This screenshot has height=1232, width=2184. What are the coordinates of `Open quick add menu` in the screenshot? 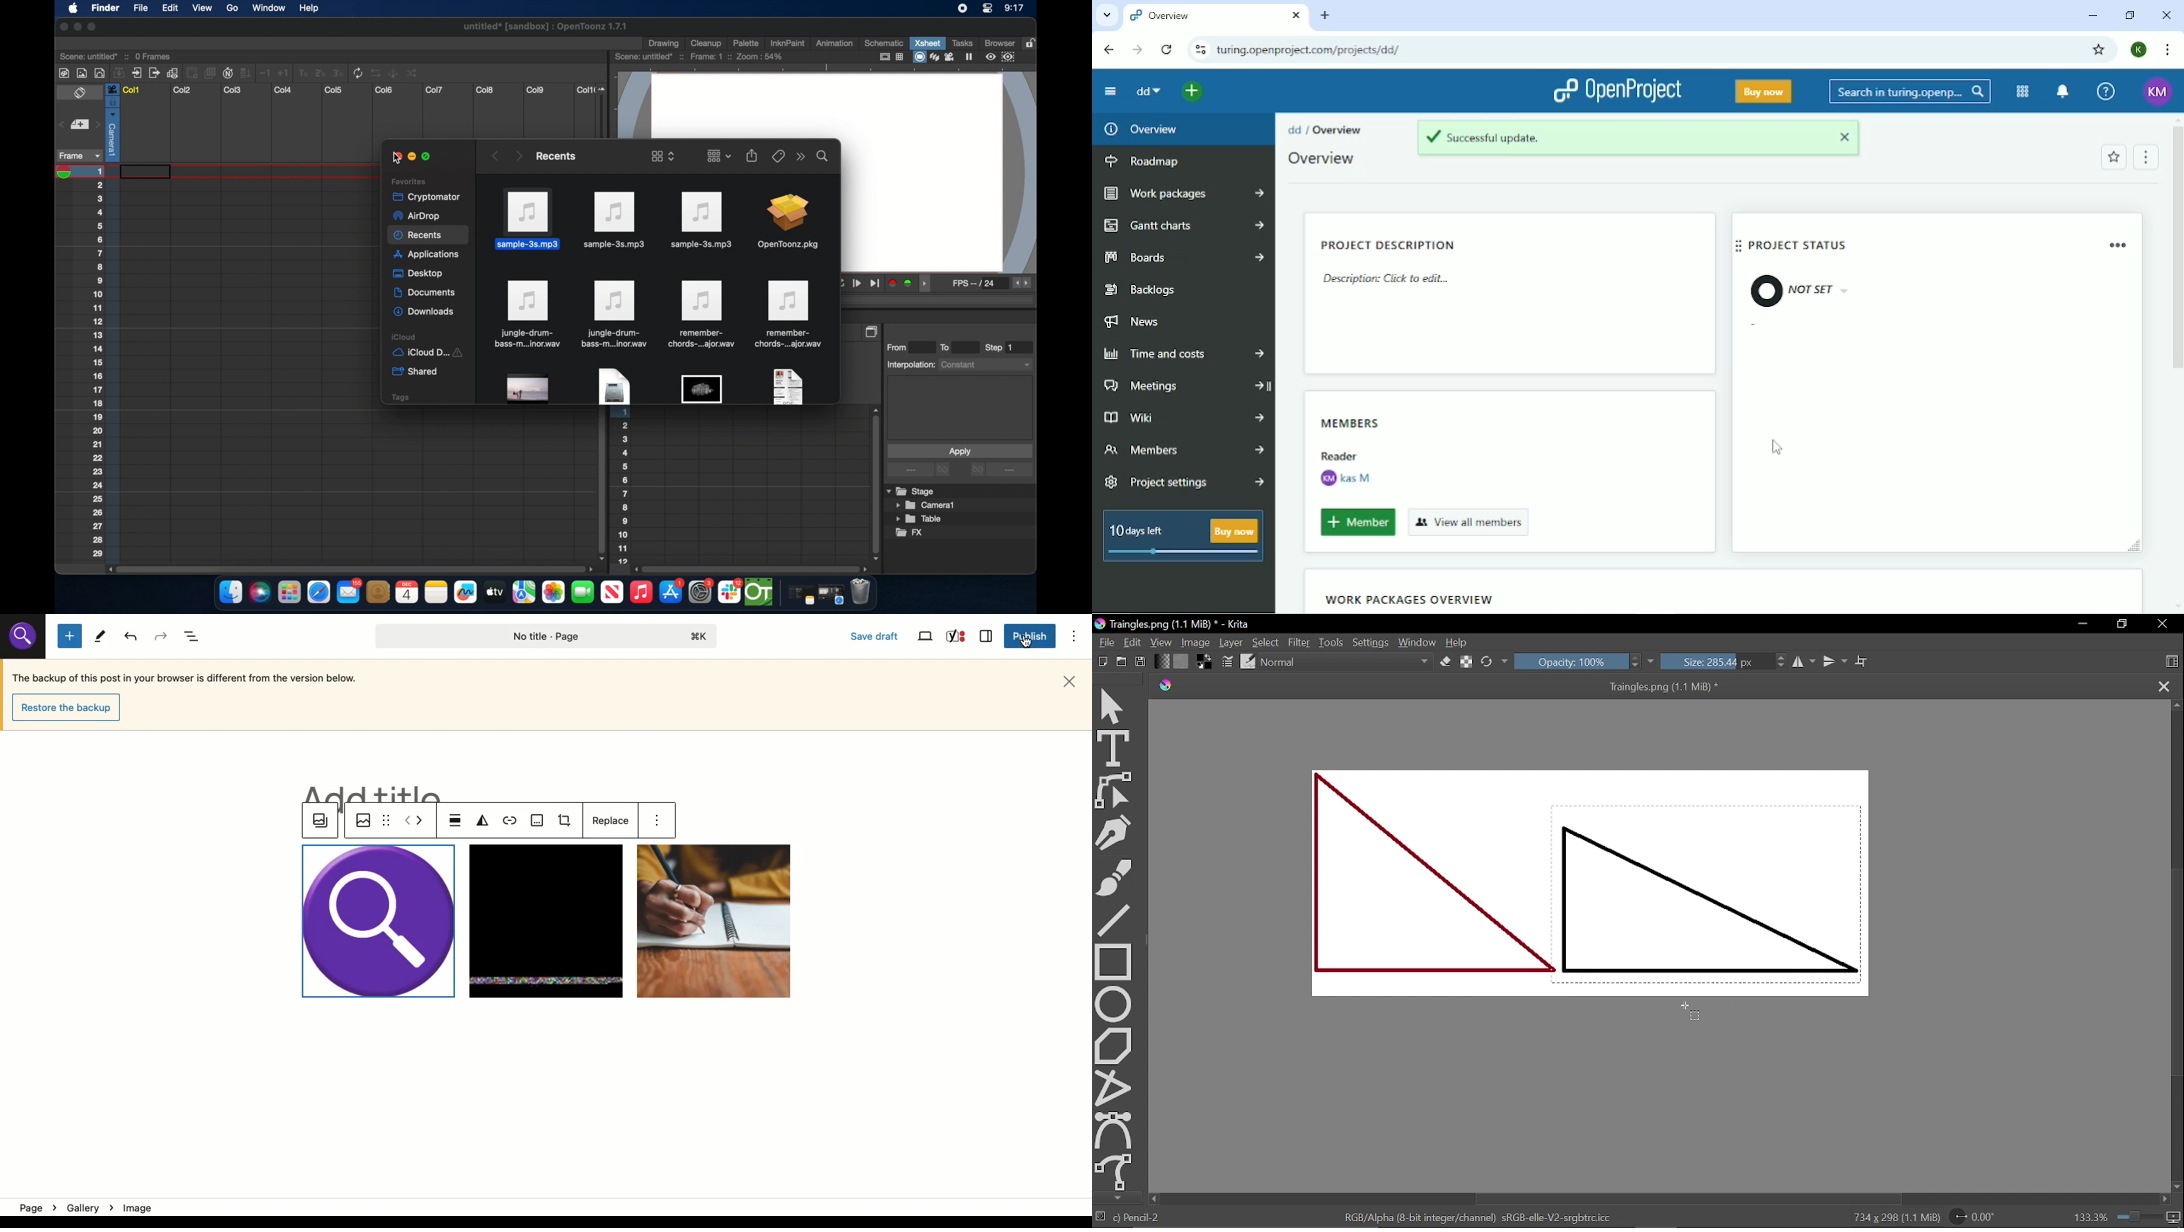 It's located at (1193, 91).